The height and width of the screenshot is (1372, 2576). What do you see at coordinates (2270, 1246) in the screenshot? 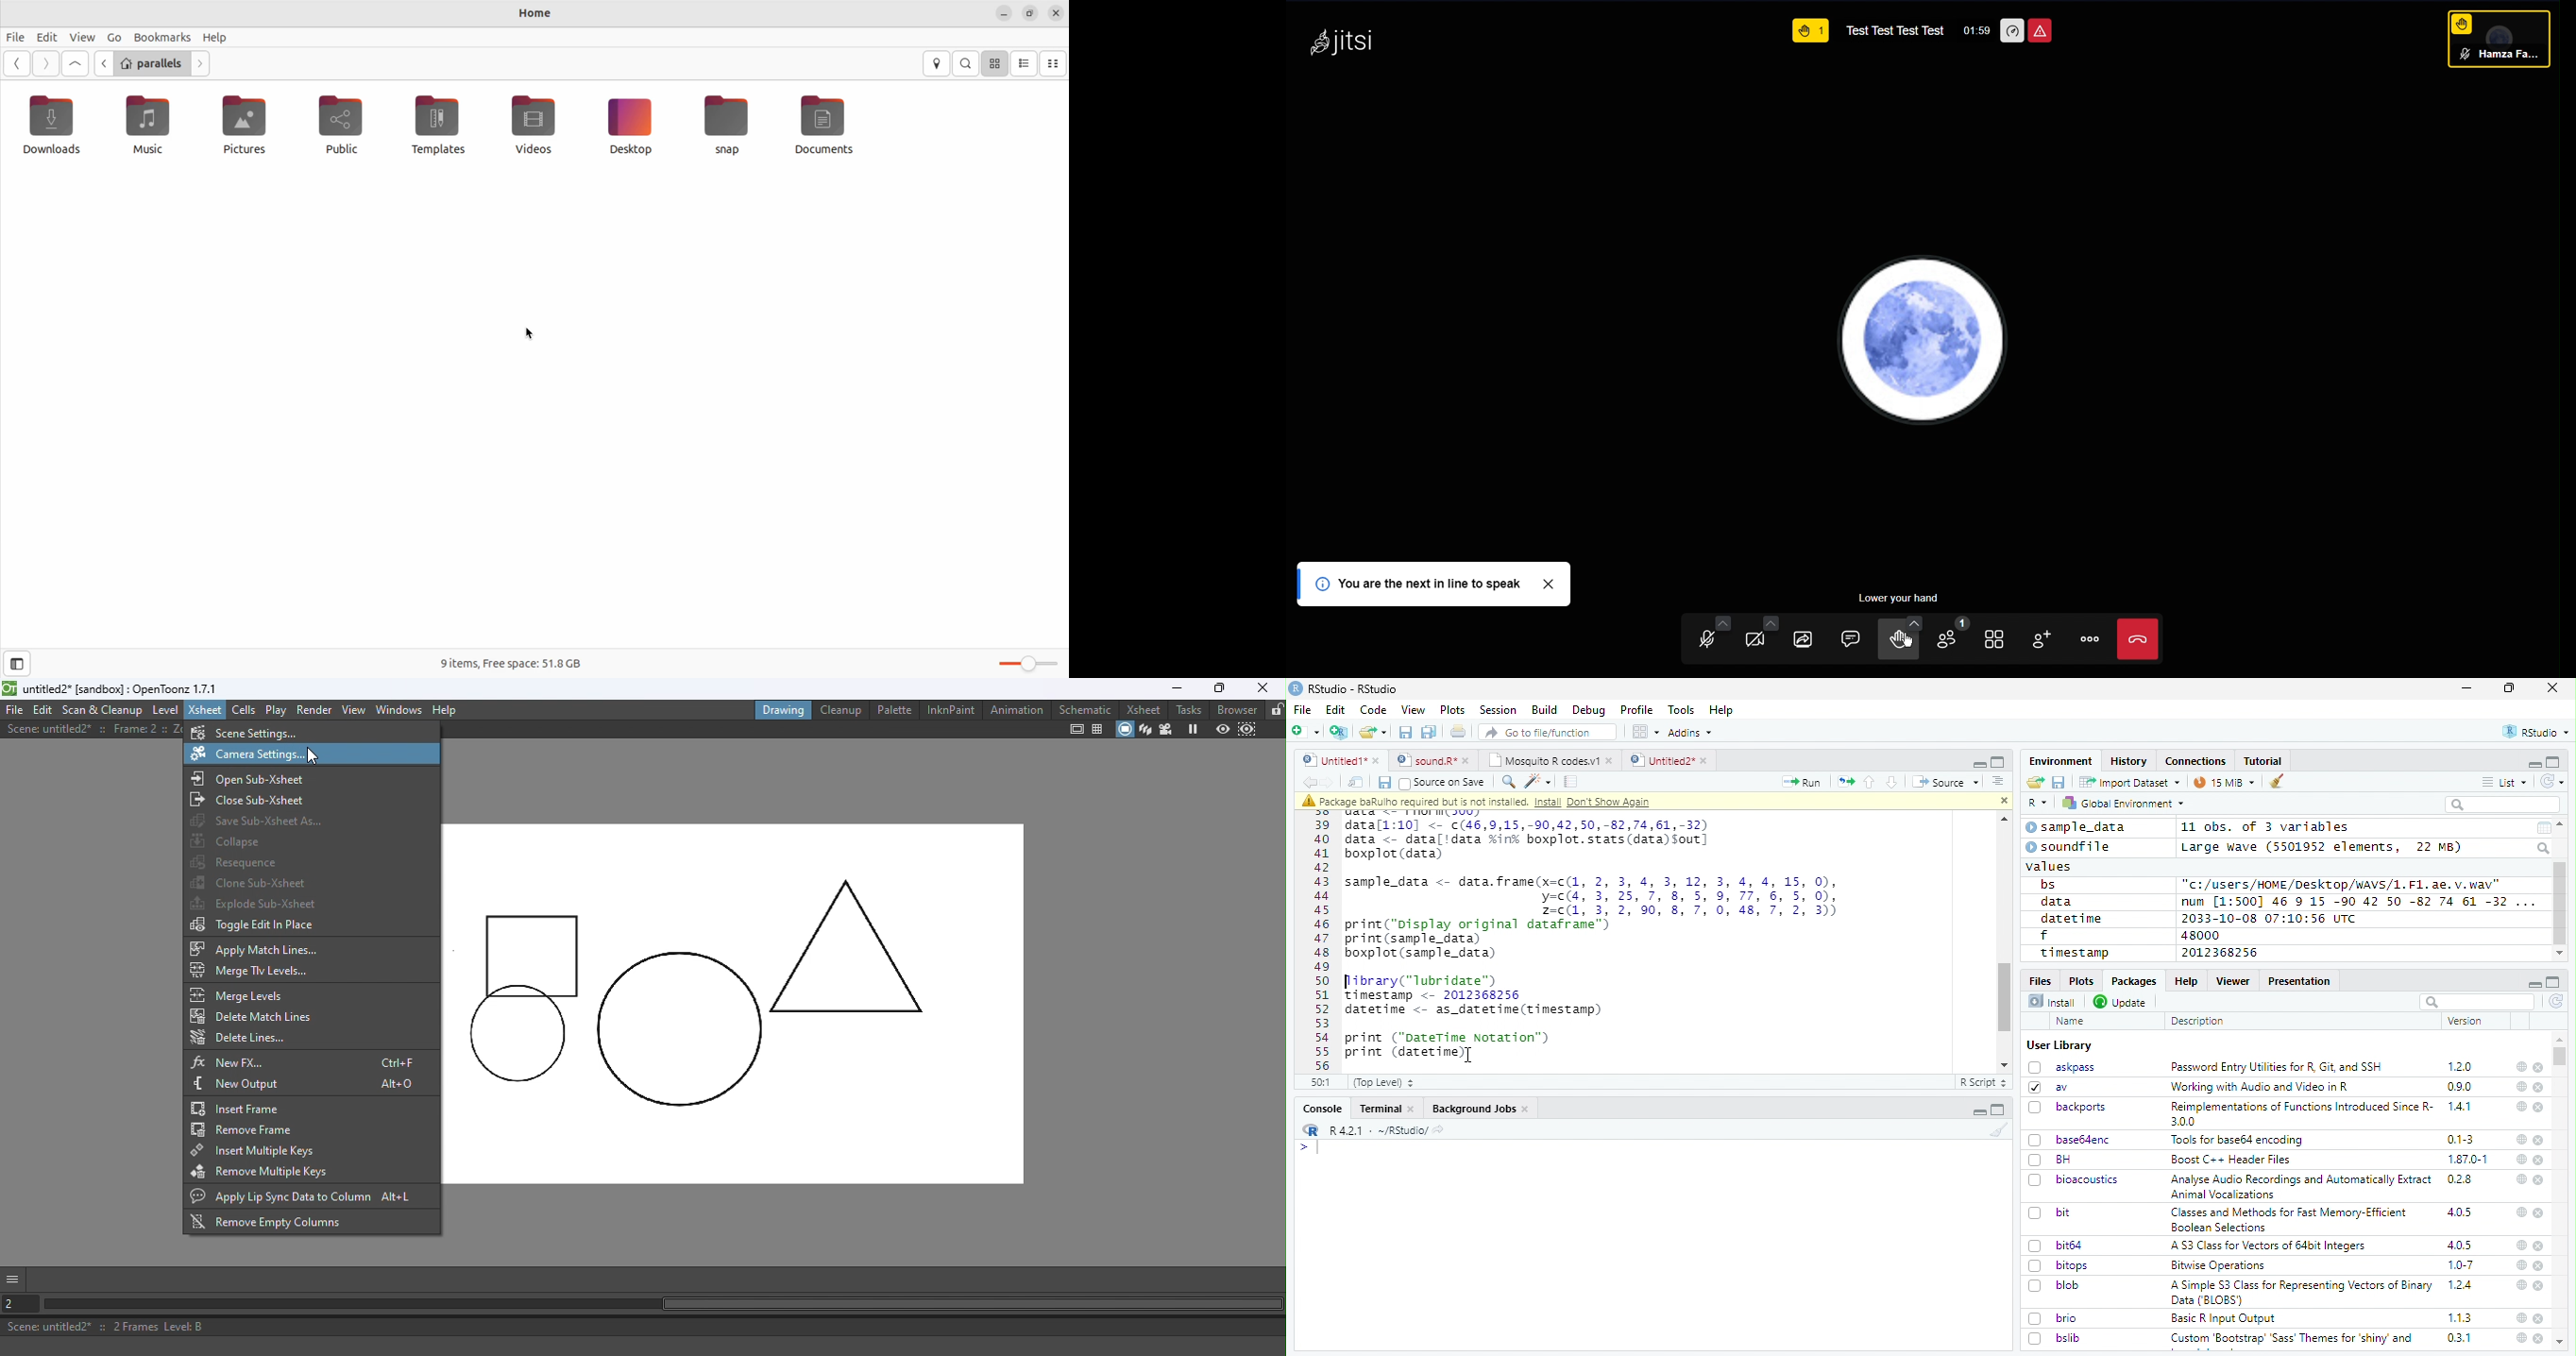
I see `A S3 Class for Vectors of 64bit Integers` at bounding box center [2270, 1246].